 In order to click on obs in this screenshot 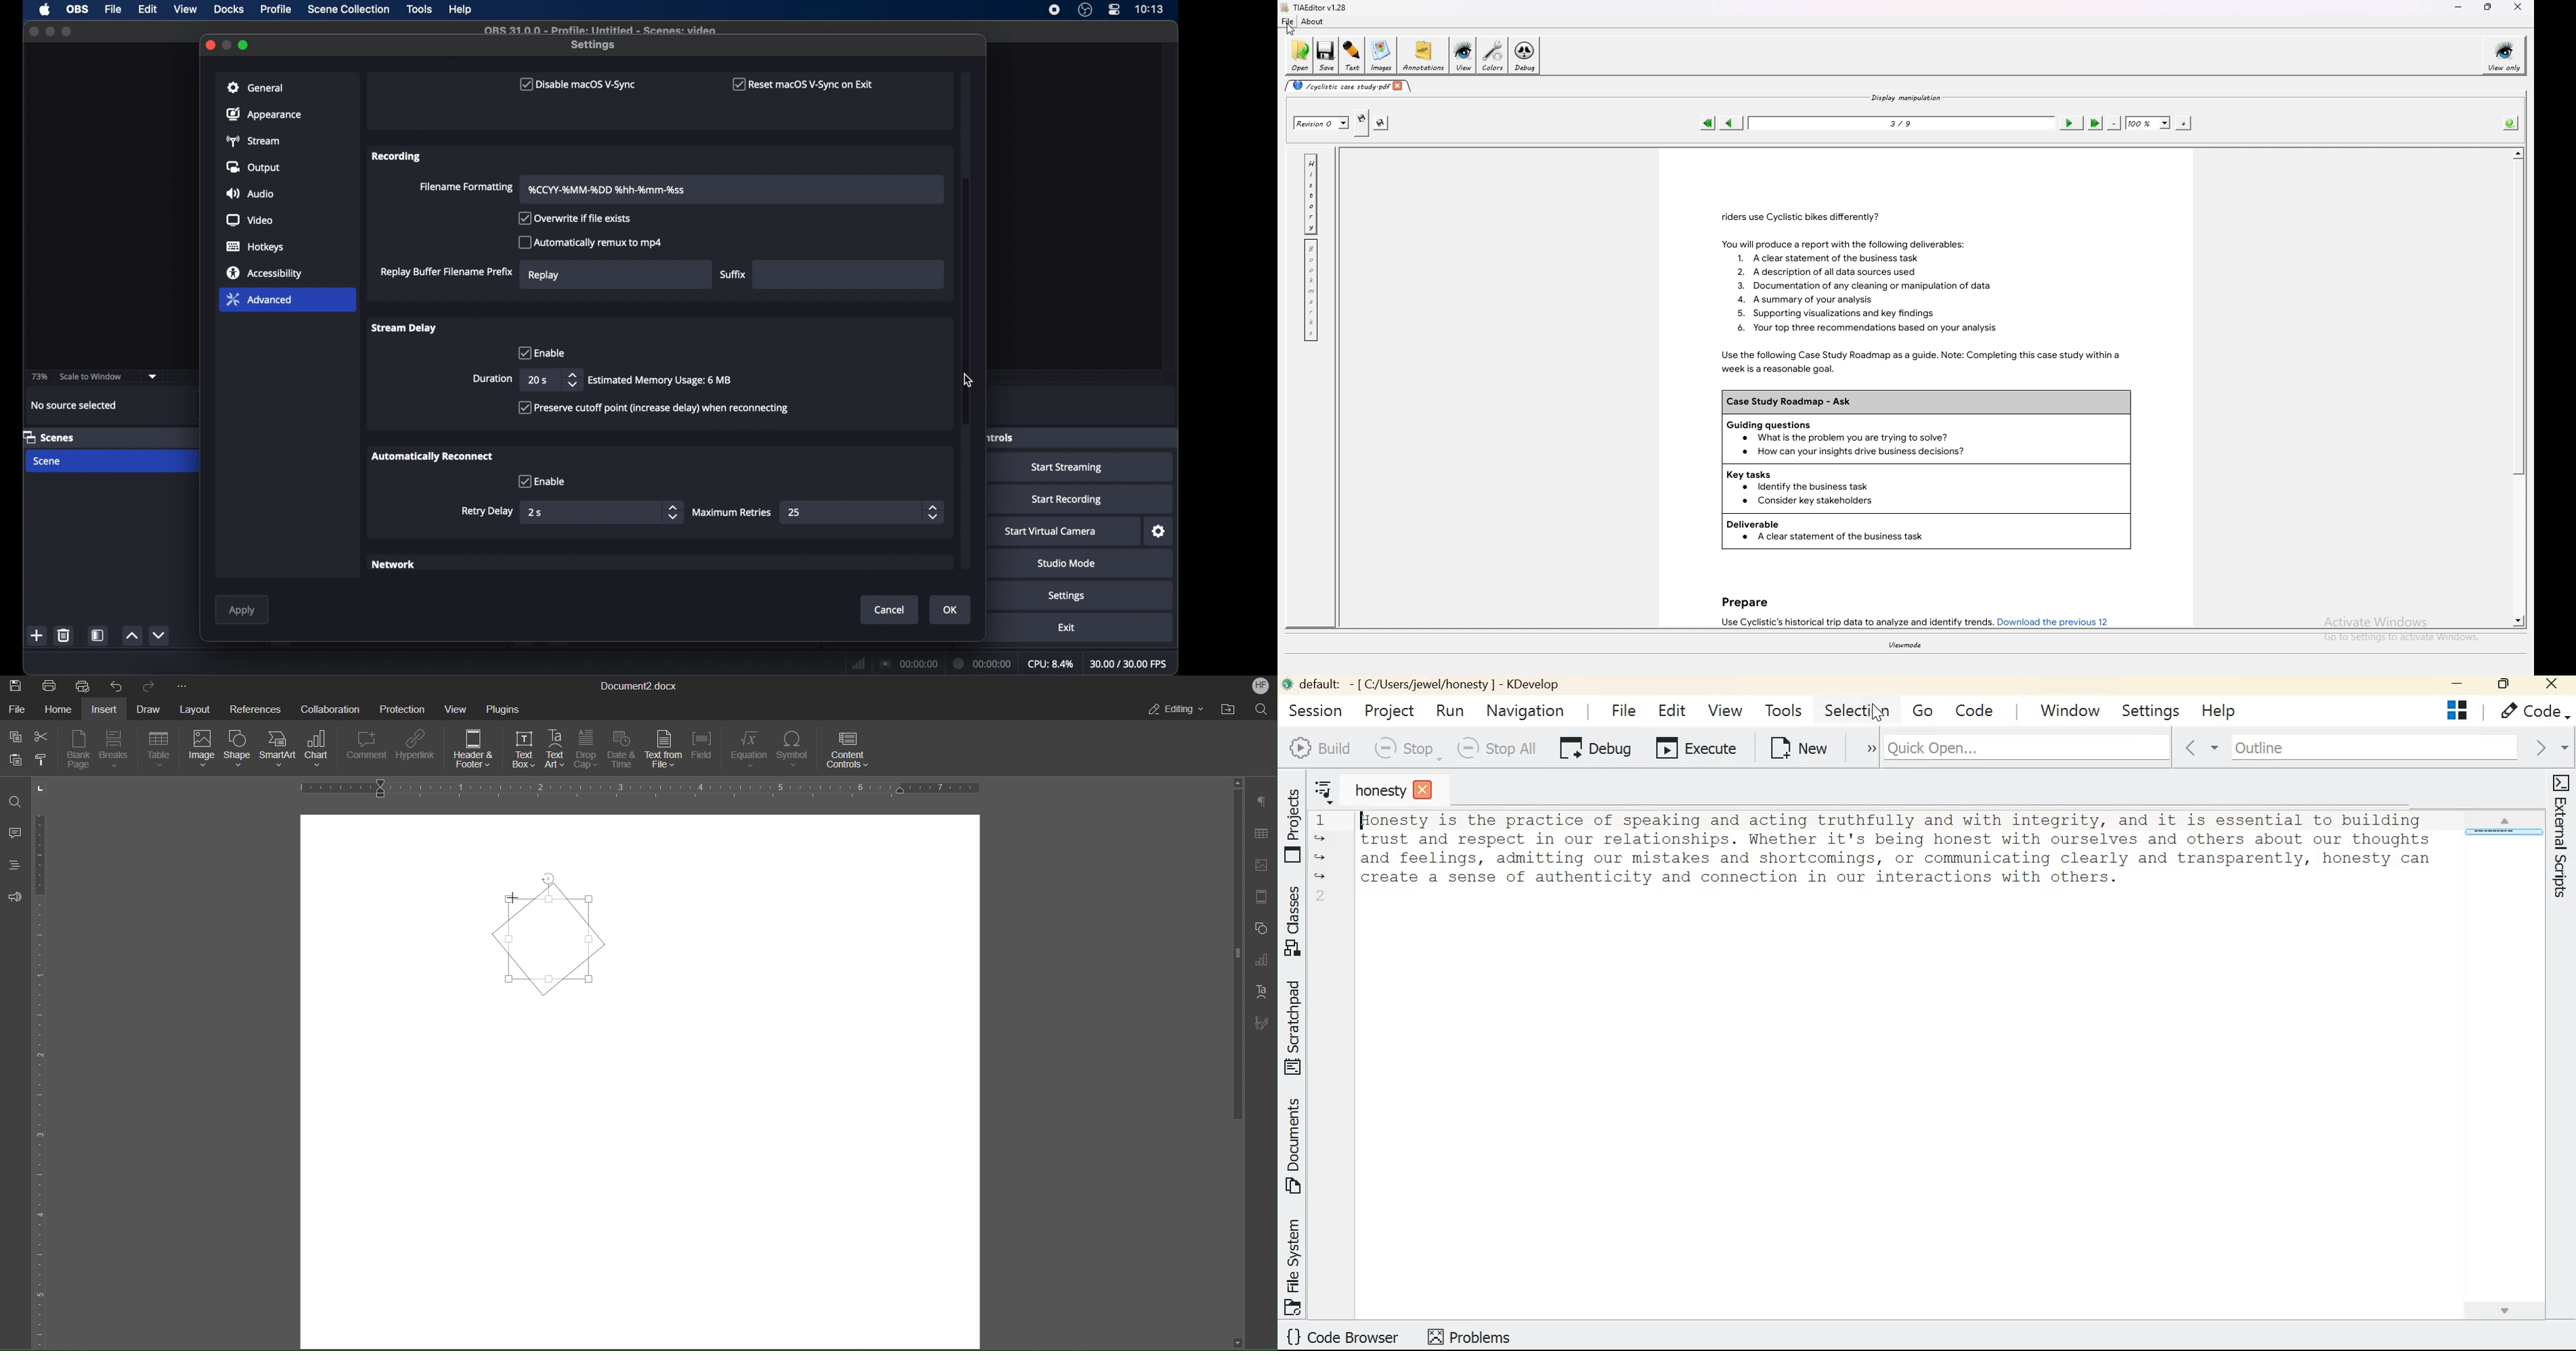, I will do `click(79, 9)`.